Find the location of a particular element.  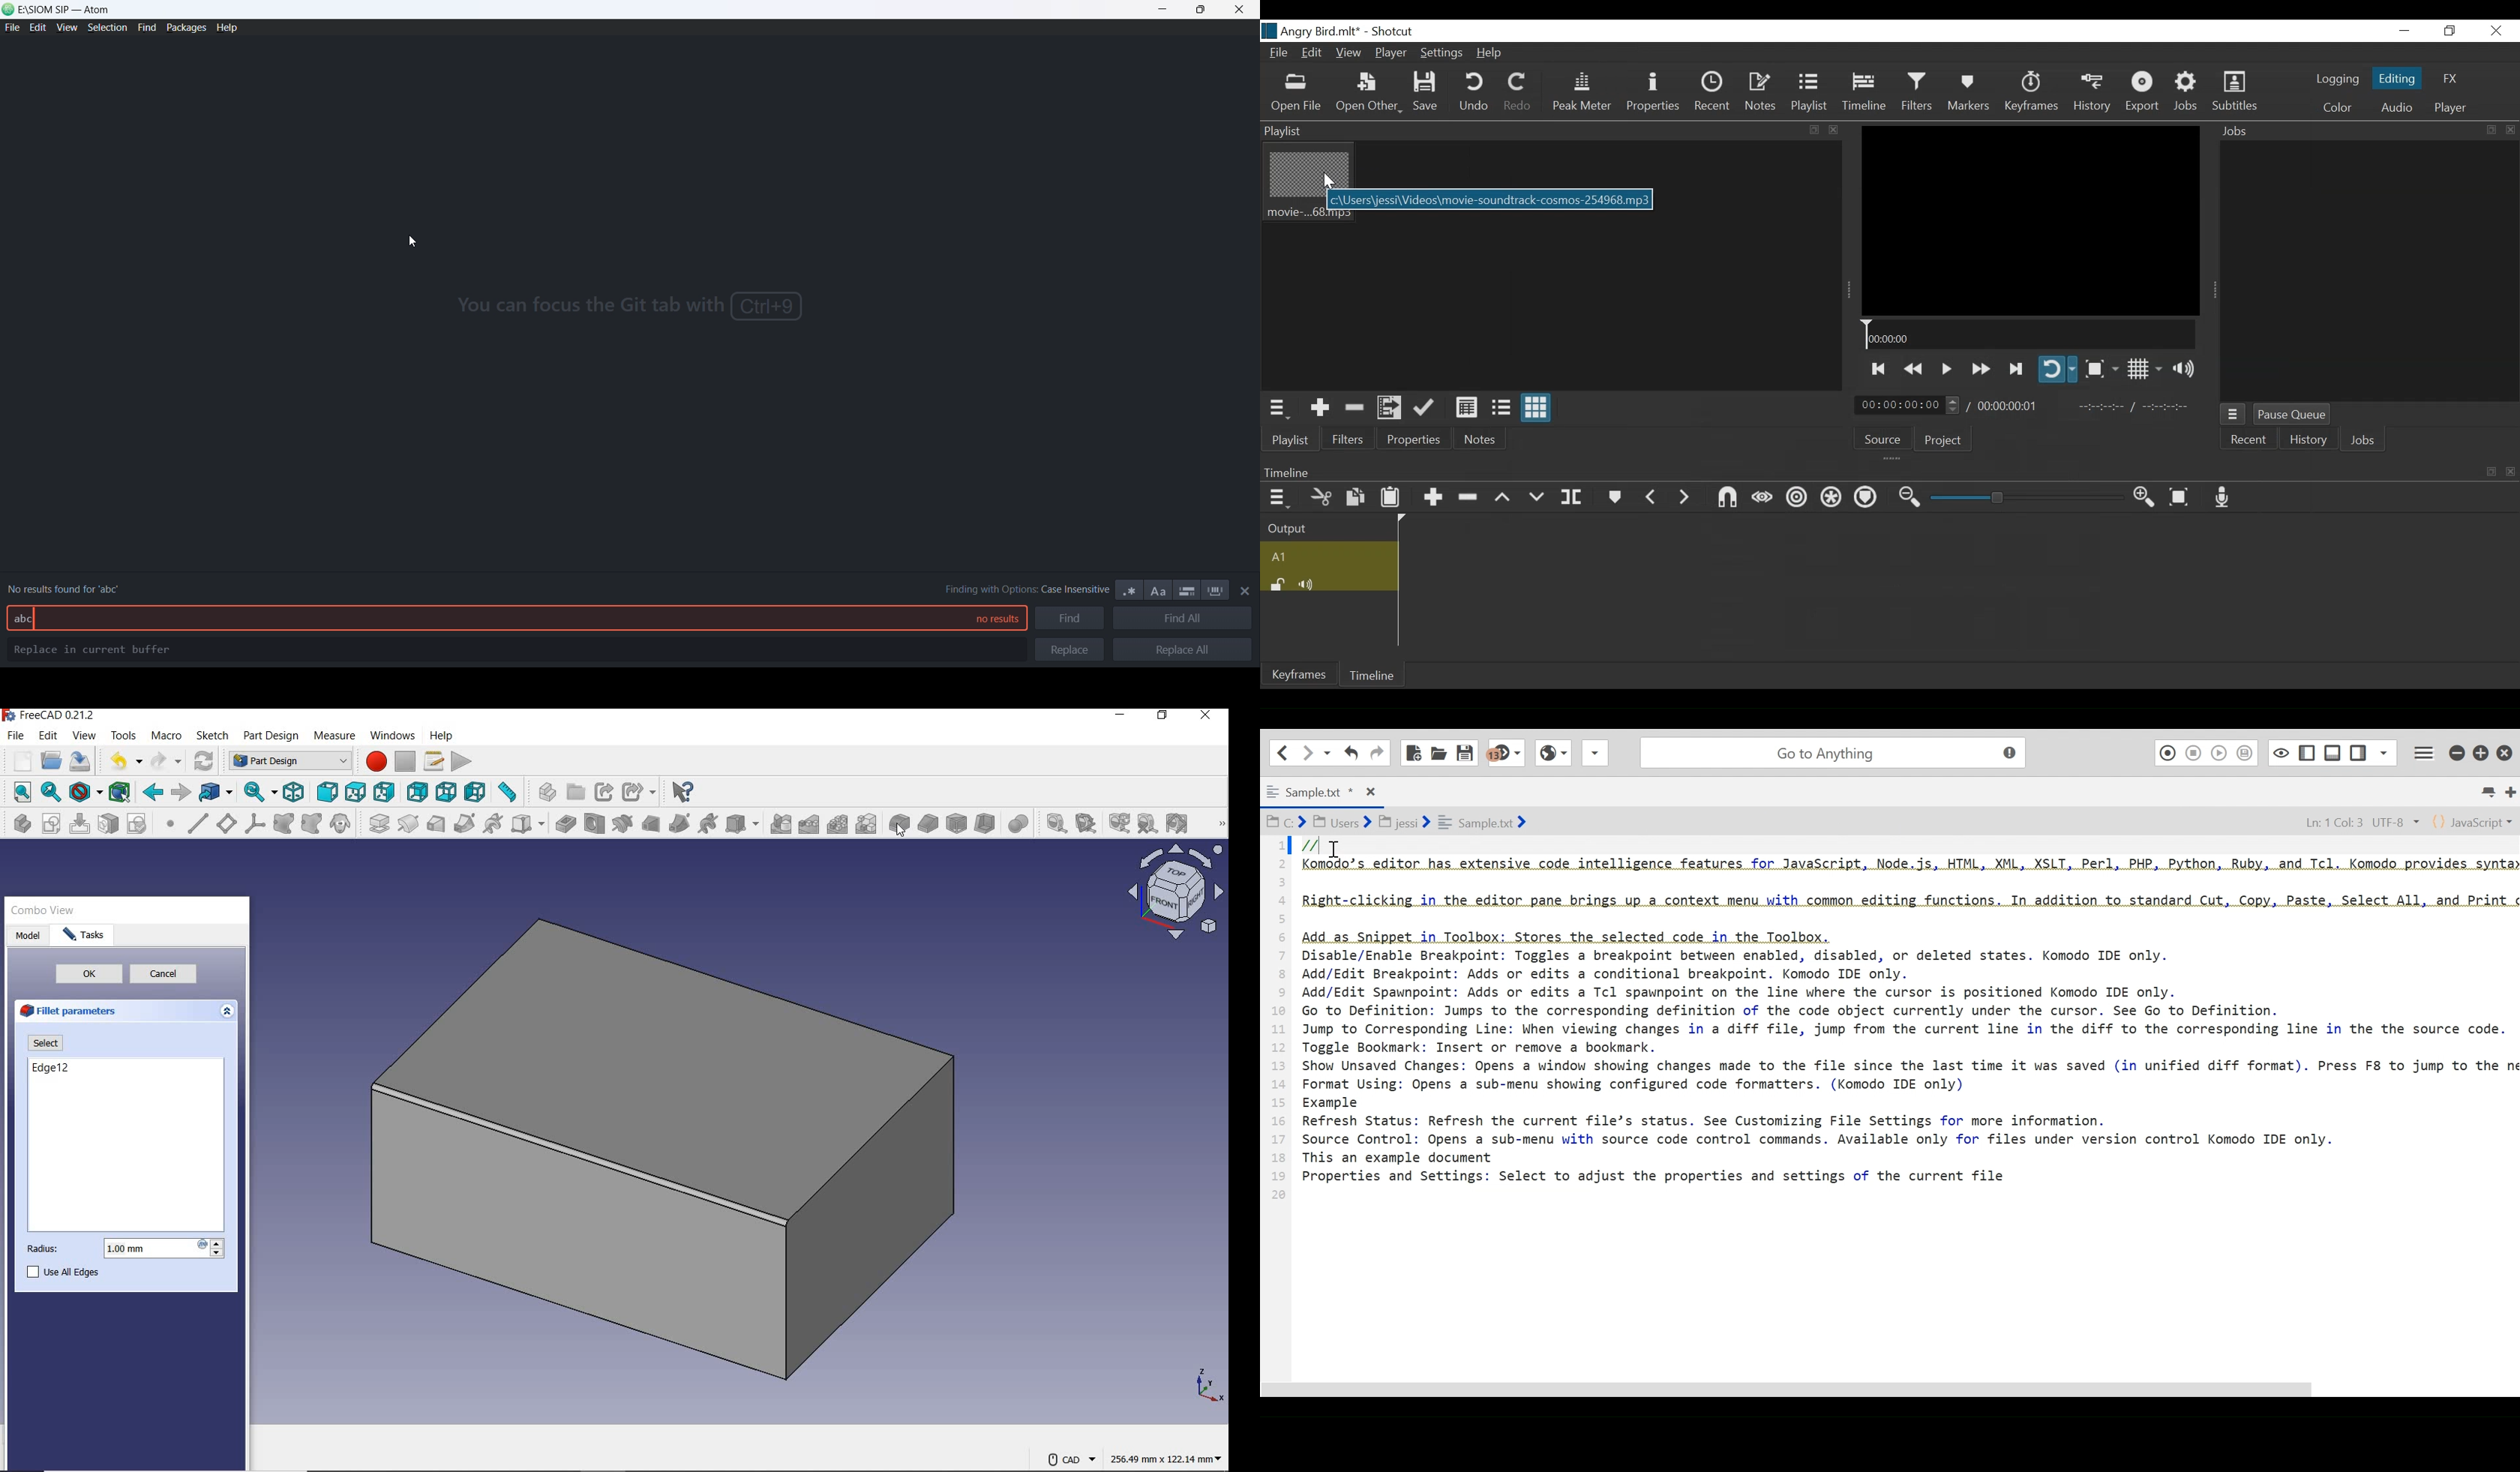

execute macro is located at coordinates (462, 761).